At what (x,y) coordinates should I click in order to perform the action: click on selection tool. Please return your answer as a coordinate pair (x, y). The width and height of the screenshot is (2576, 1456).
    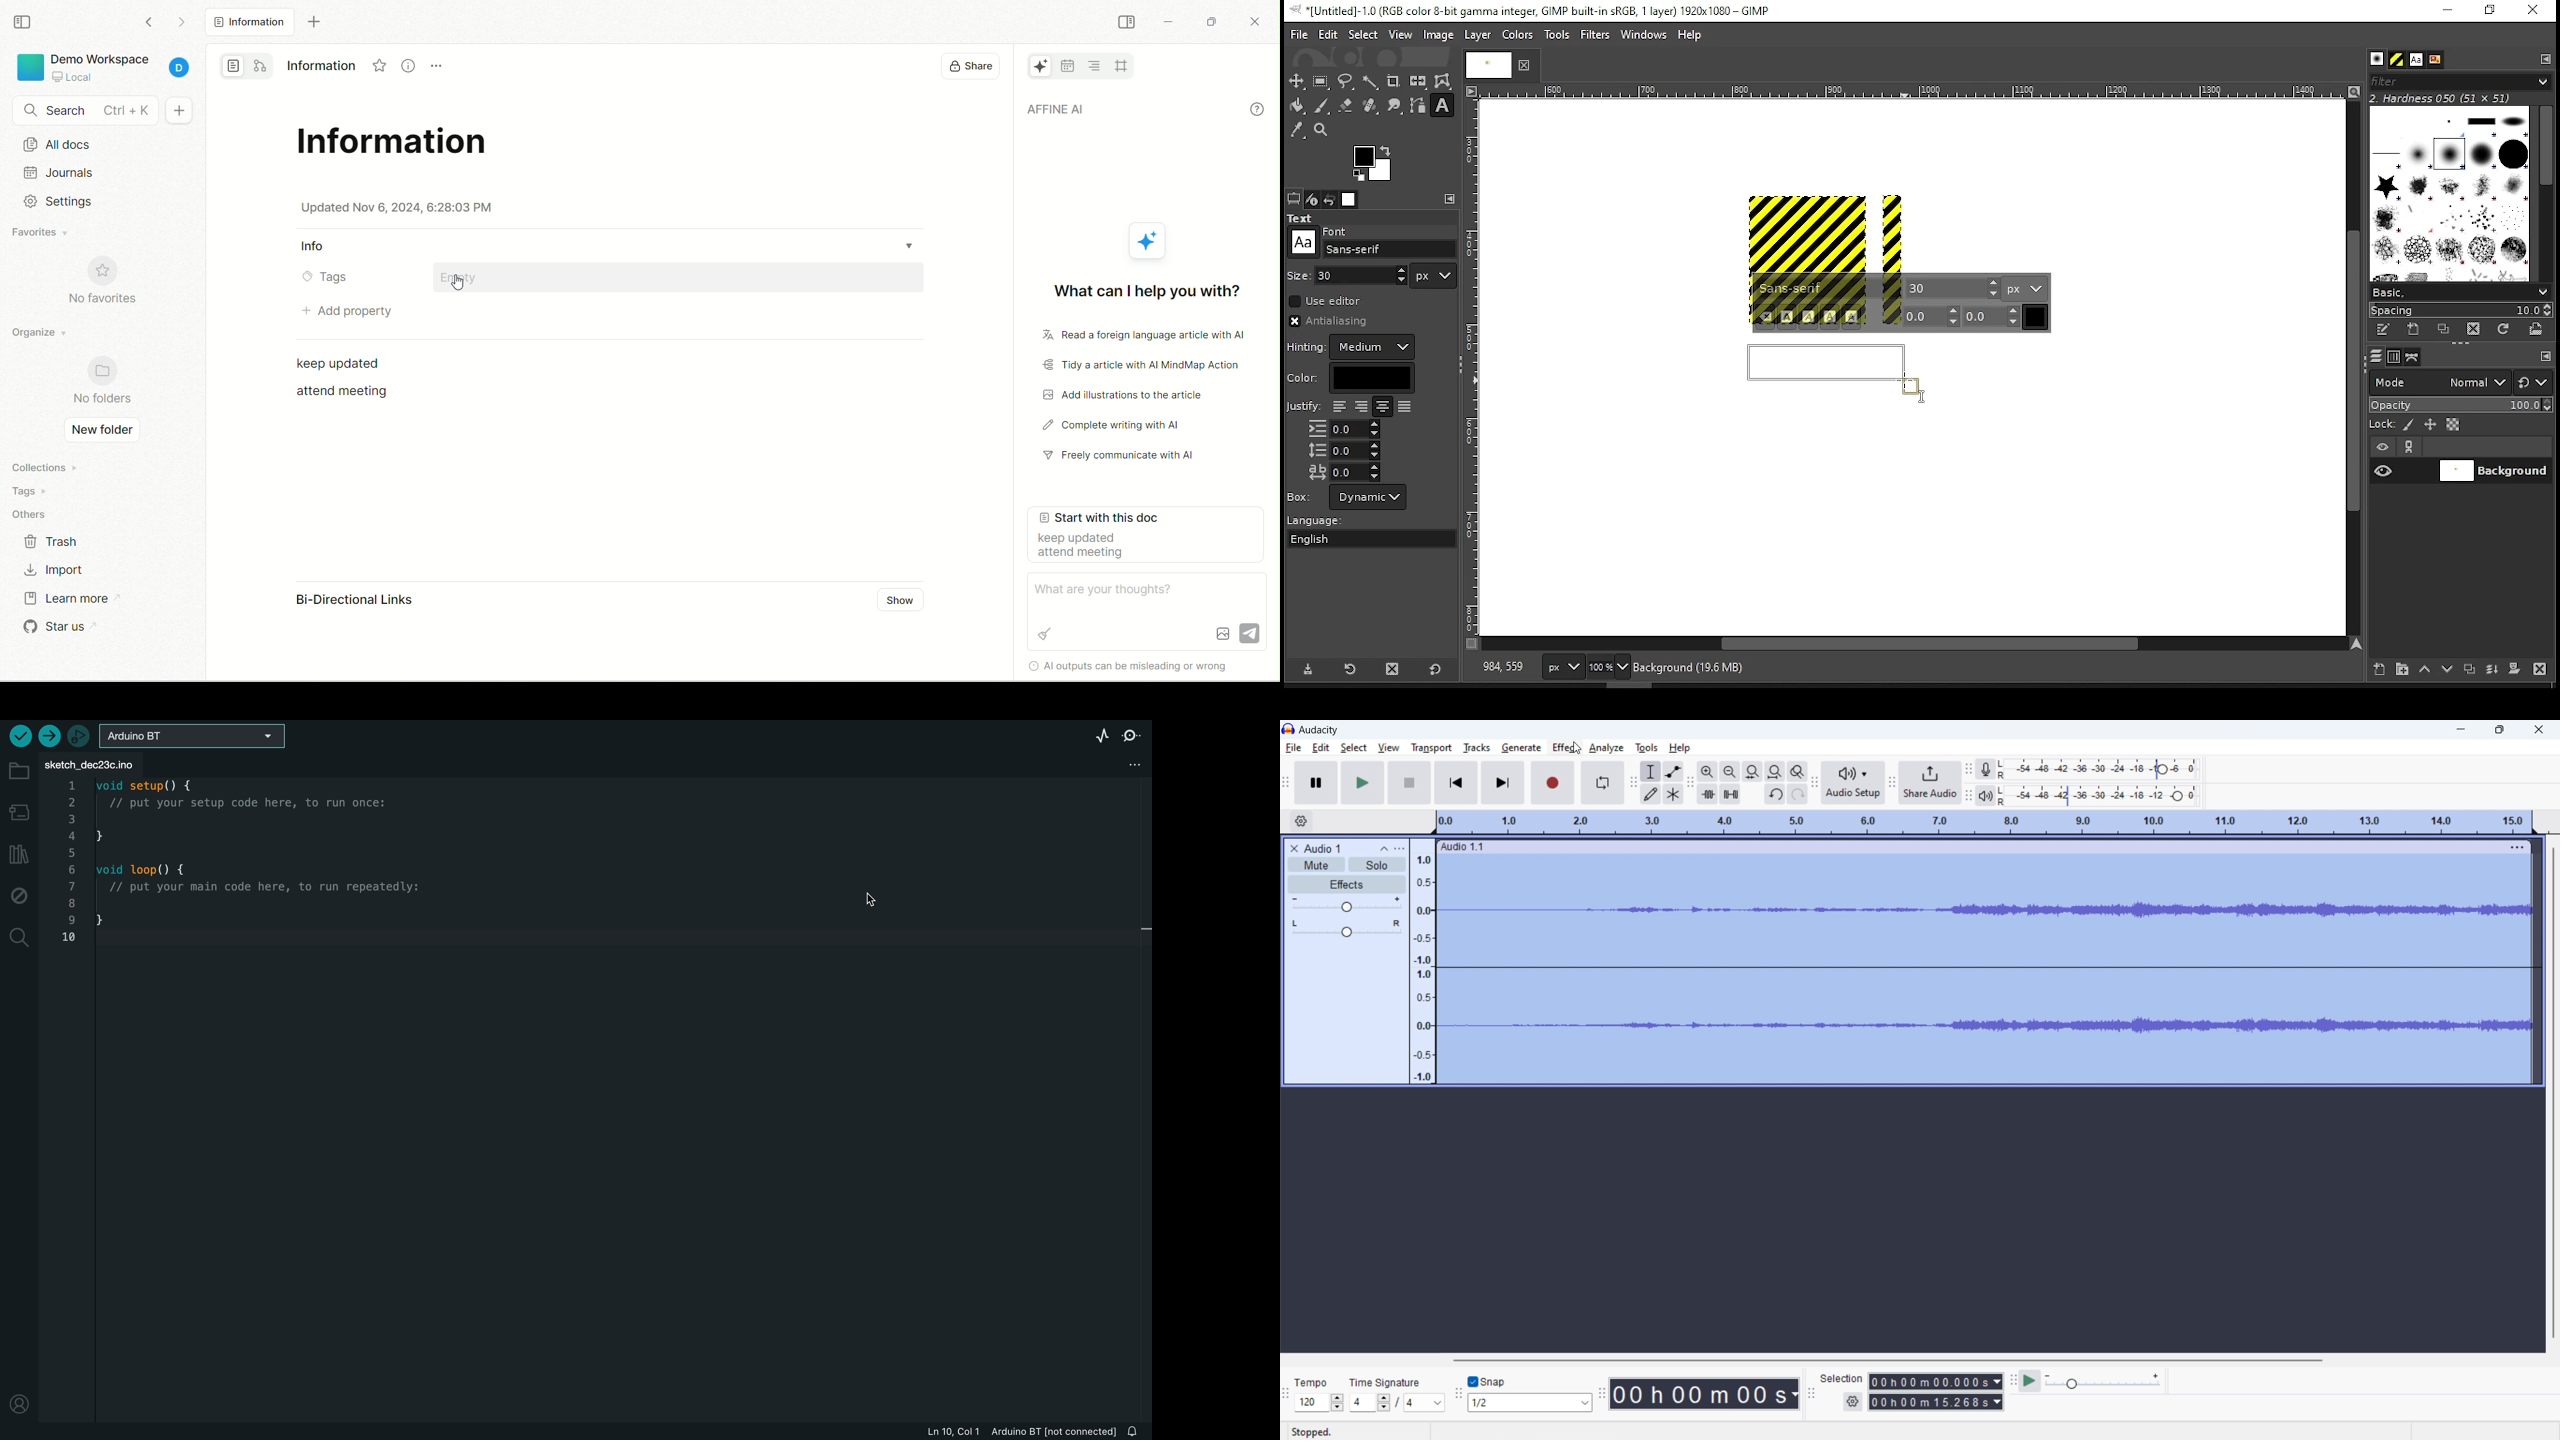
    Looking at the image, I should click on (1297, 81).